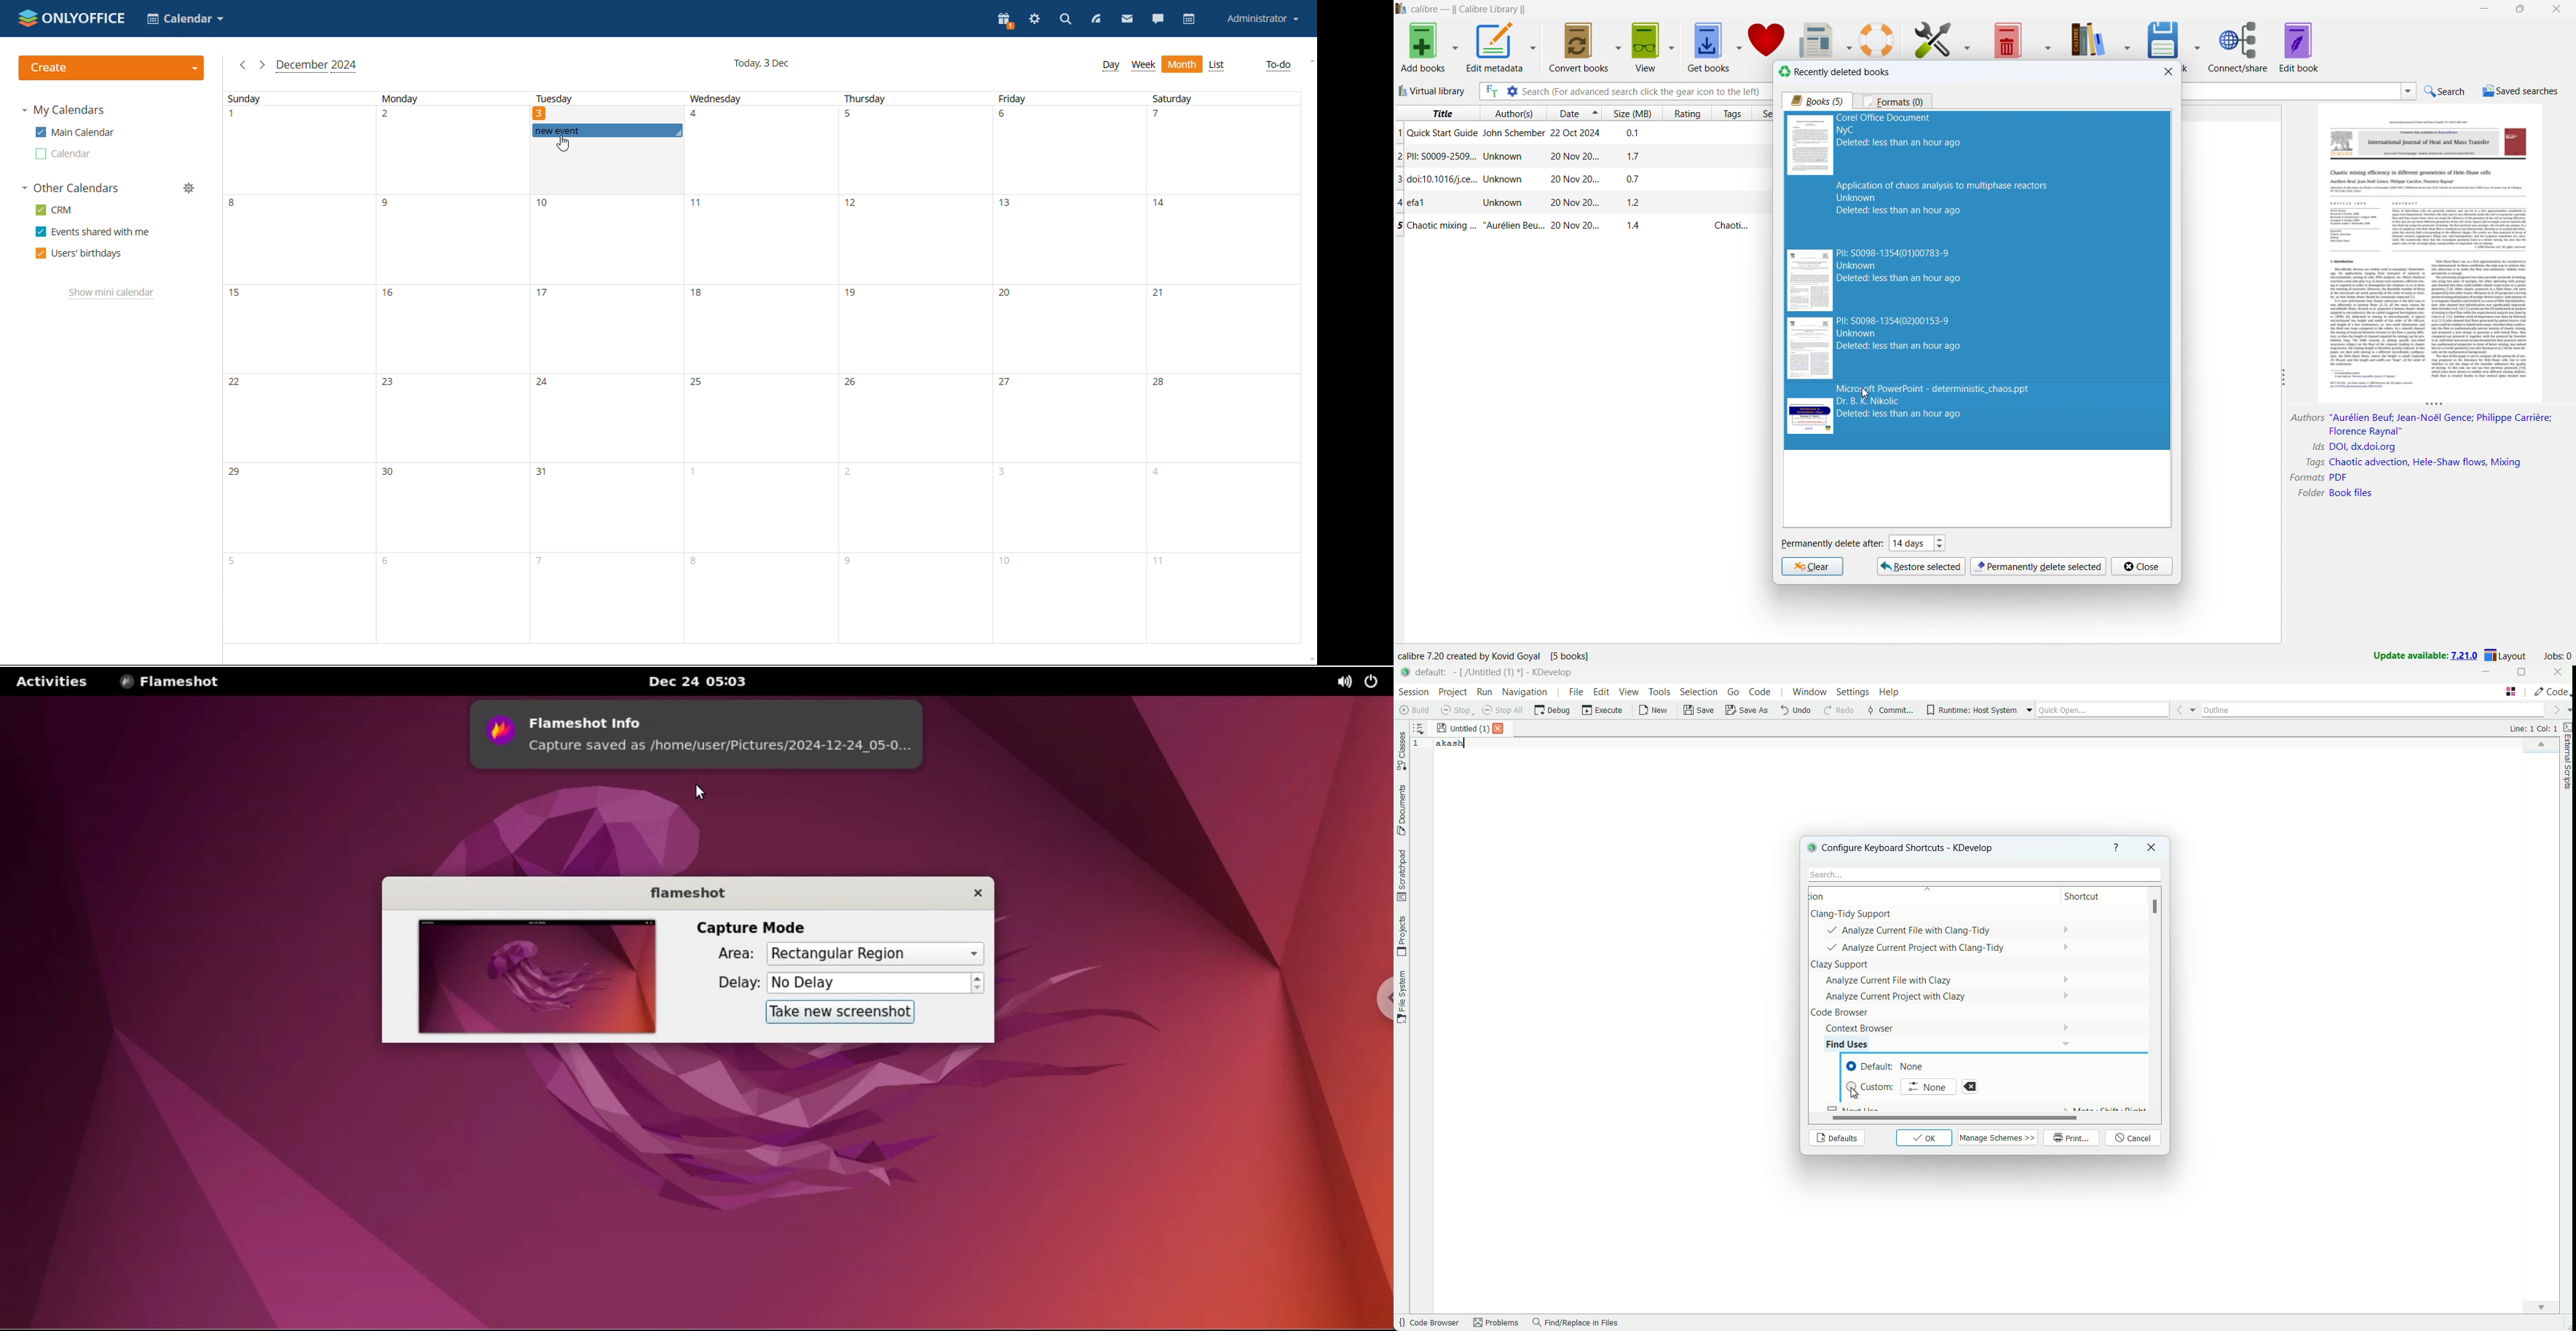 This screenshot has height=1344, width=2576. Describe the element at coordinates (1401, 937) in the screenshot. I see `projects` at that location.